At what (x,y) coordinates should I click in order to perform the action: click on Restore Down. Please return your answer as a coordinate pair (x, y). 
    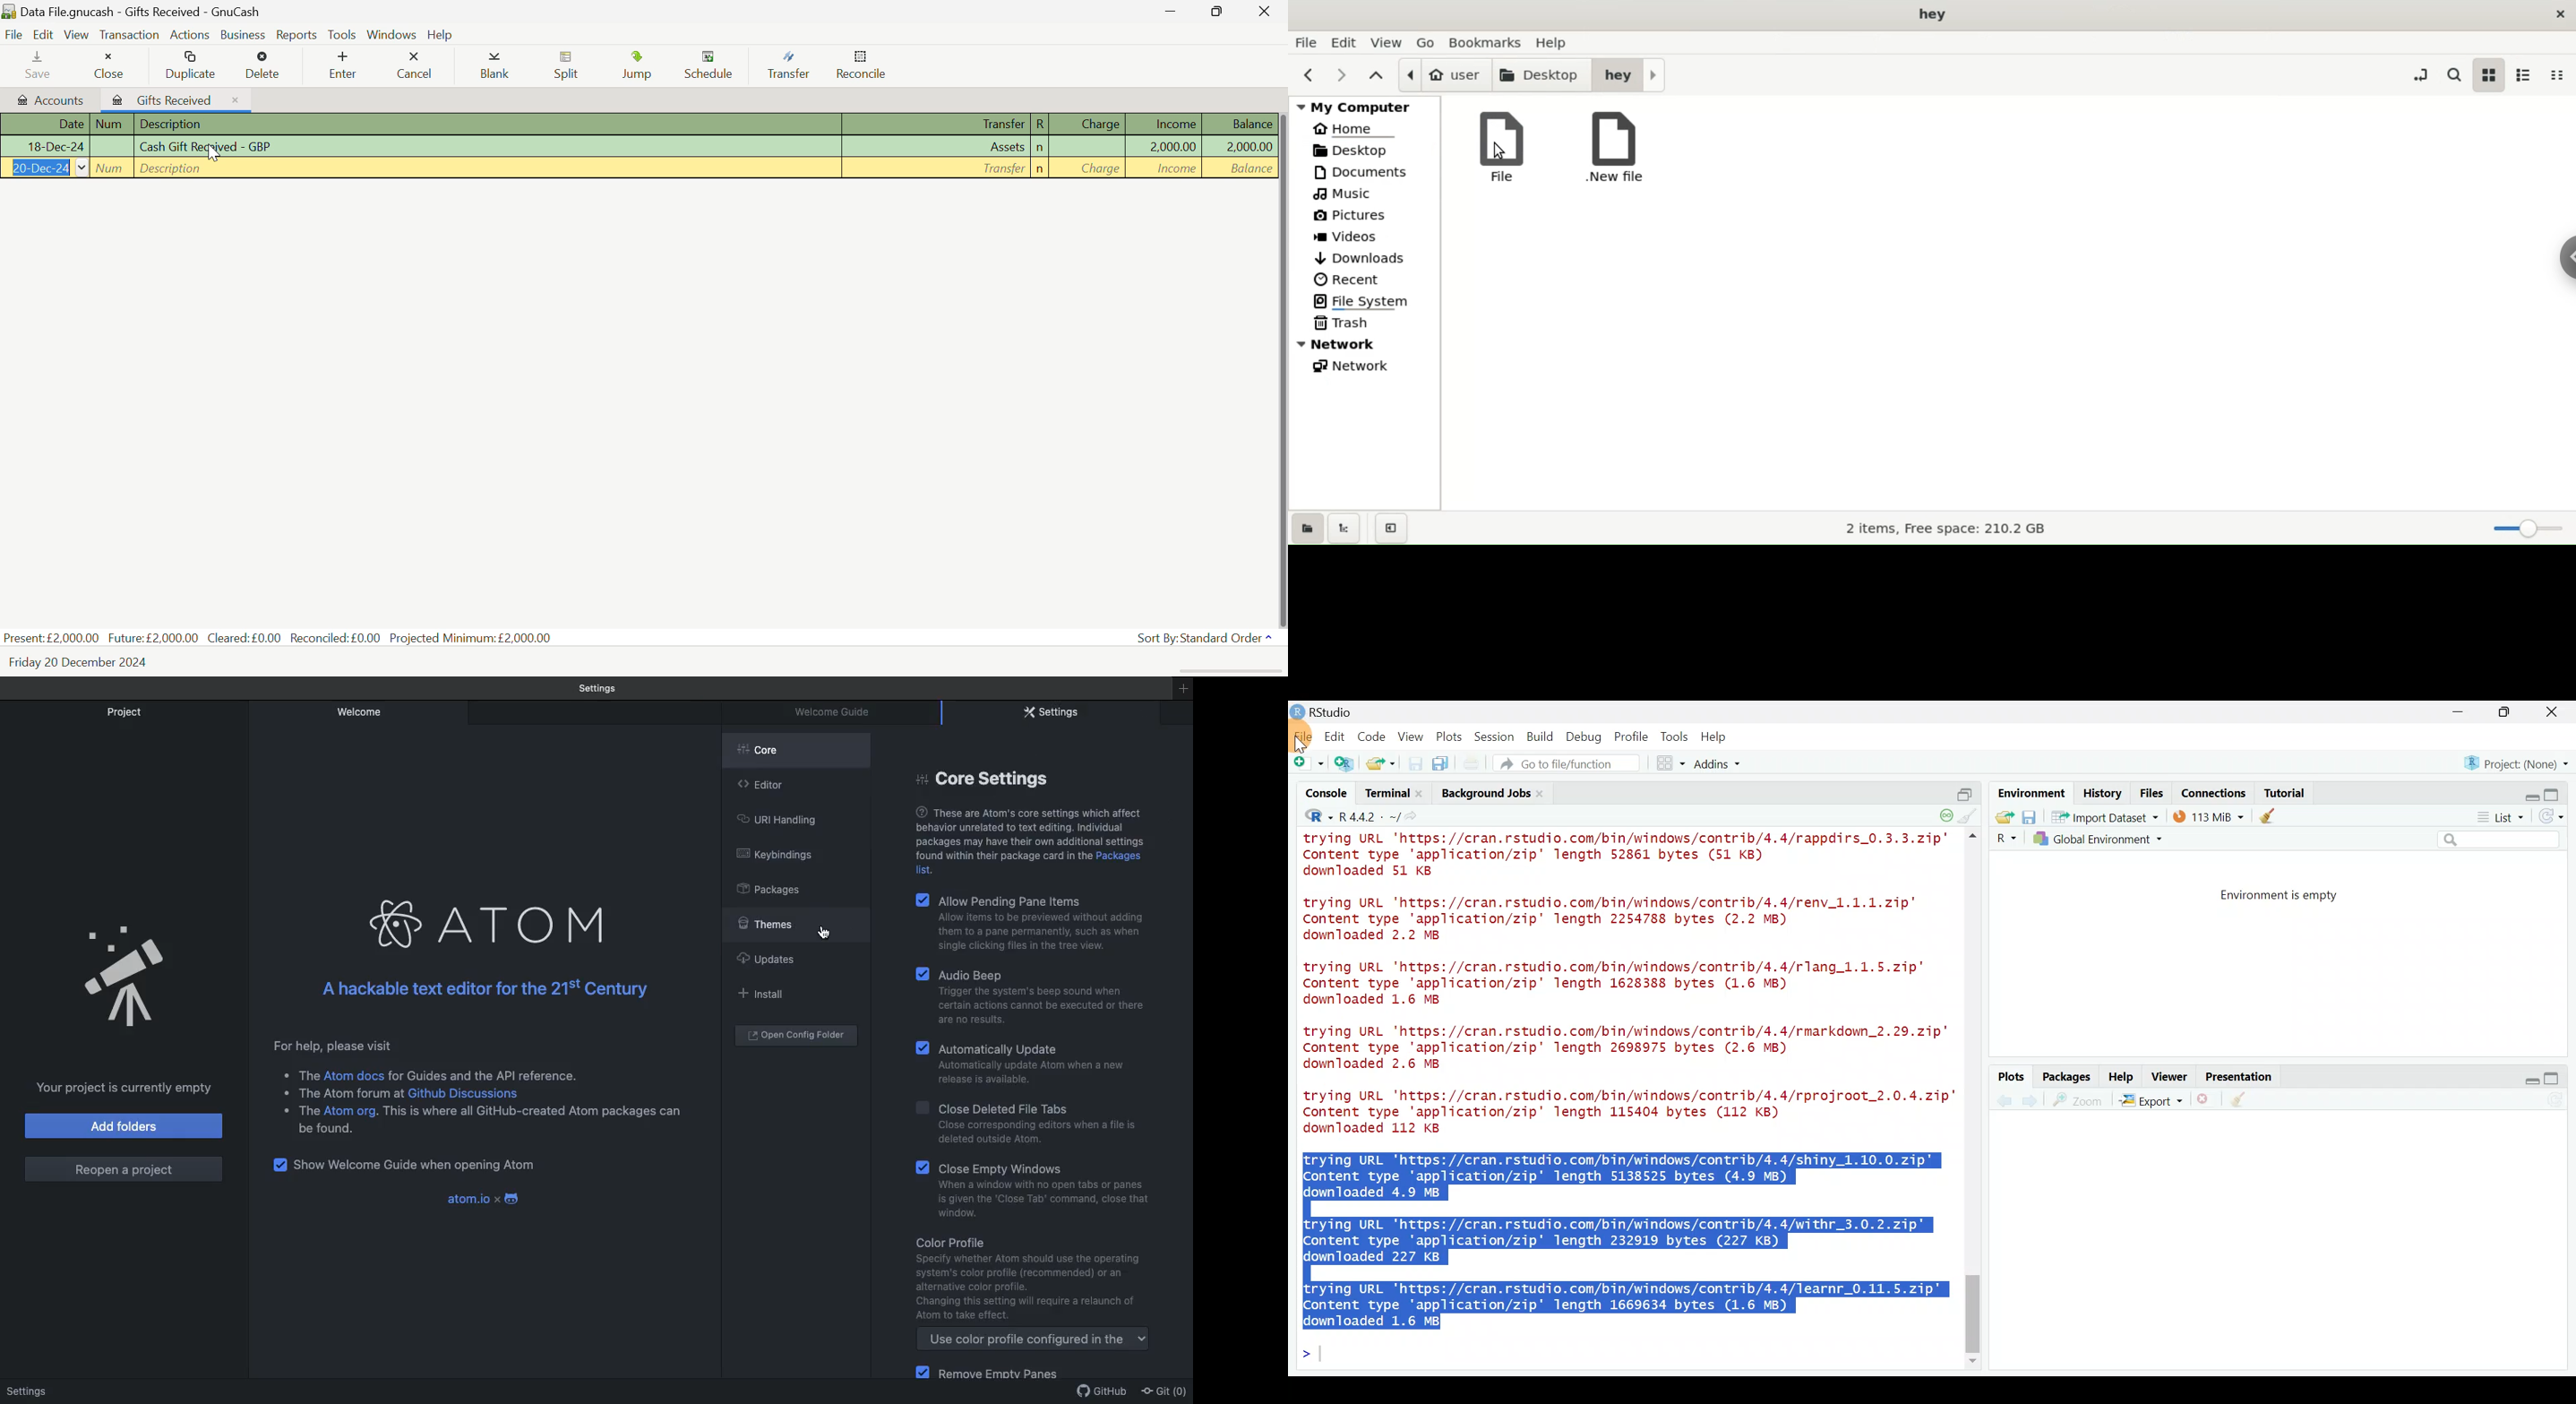
    Looking at the image, I should click on (1173, 11).